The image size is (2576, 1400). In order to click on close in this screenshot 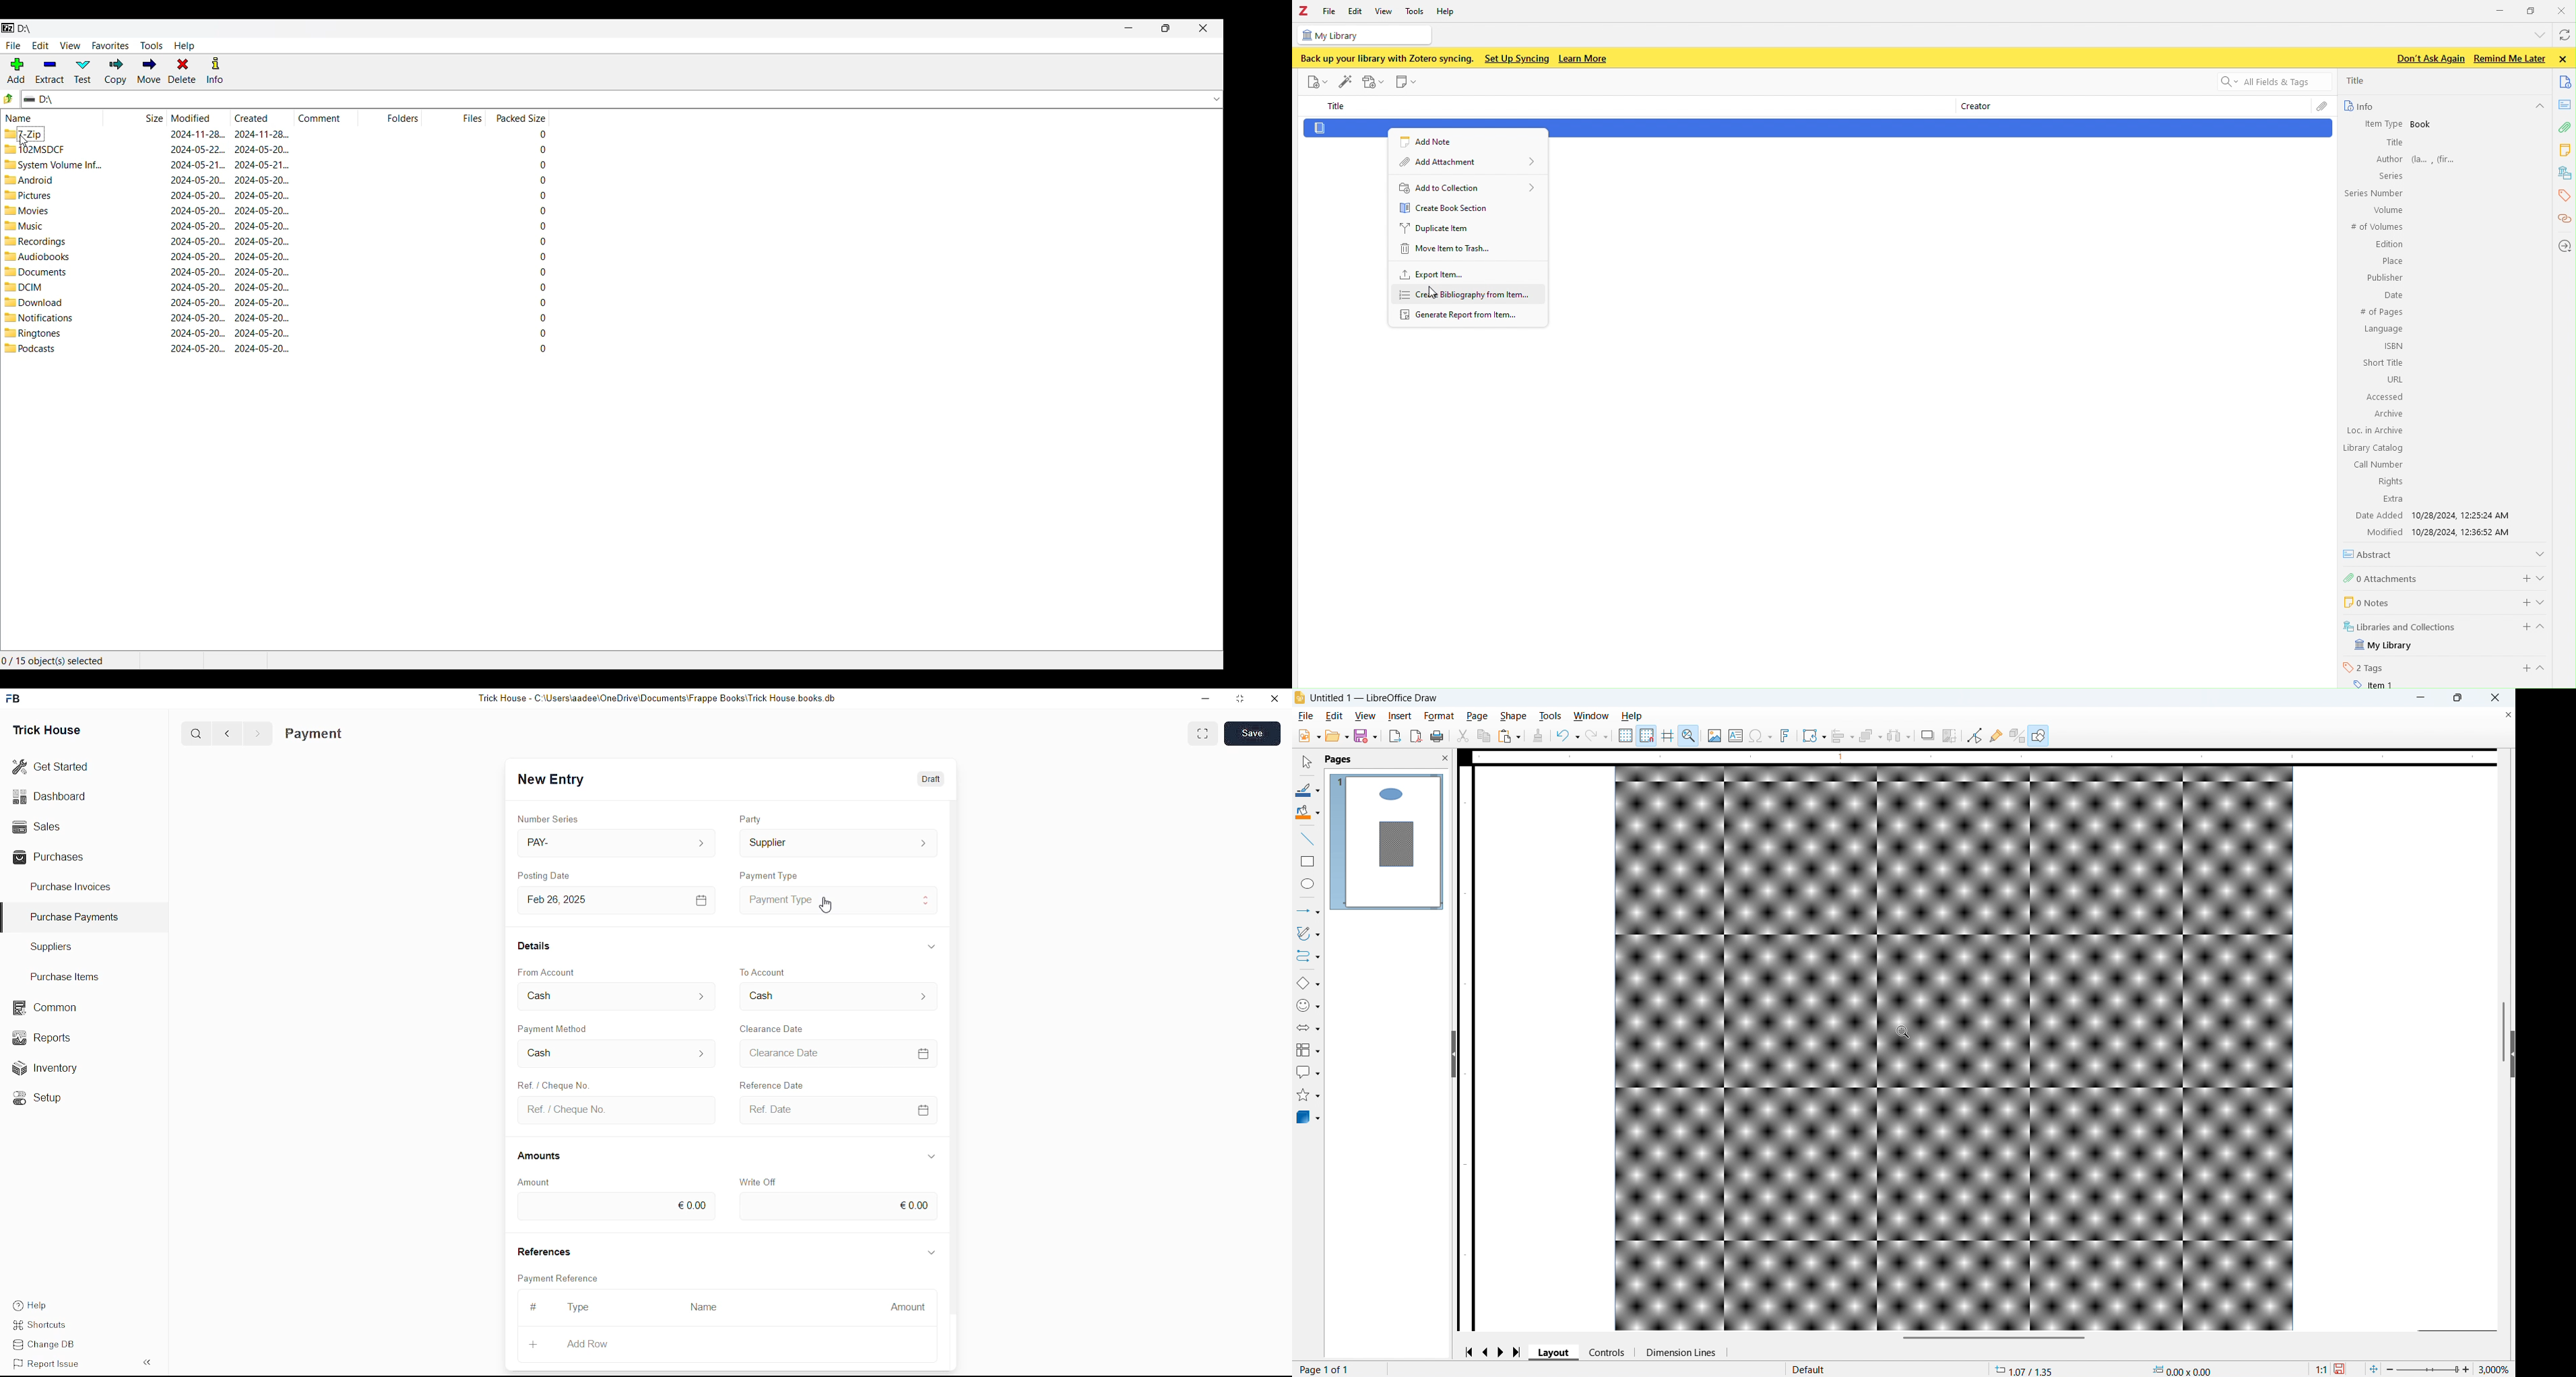, I will do `click(2566, 59)`.